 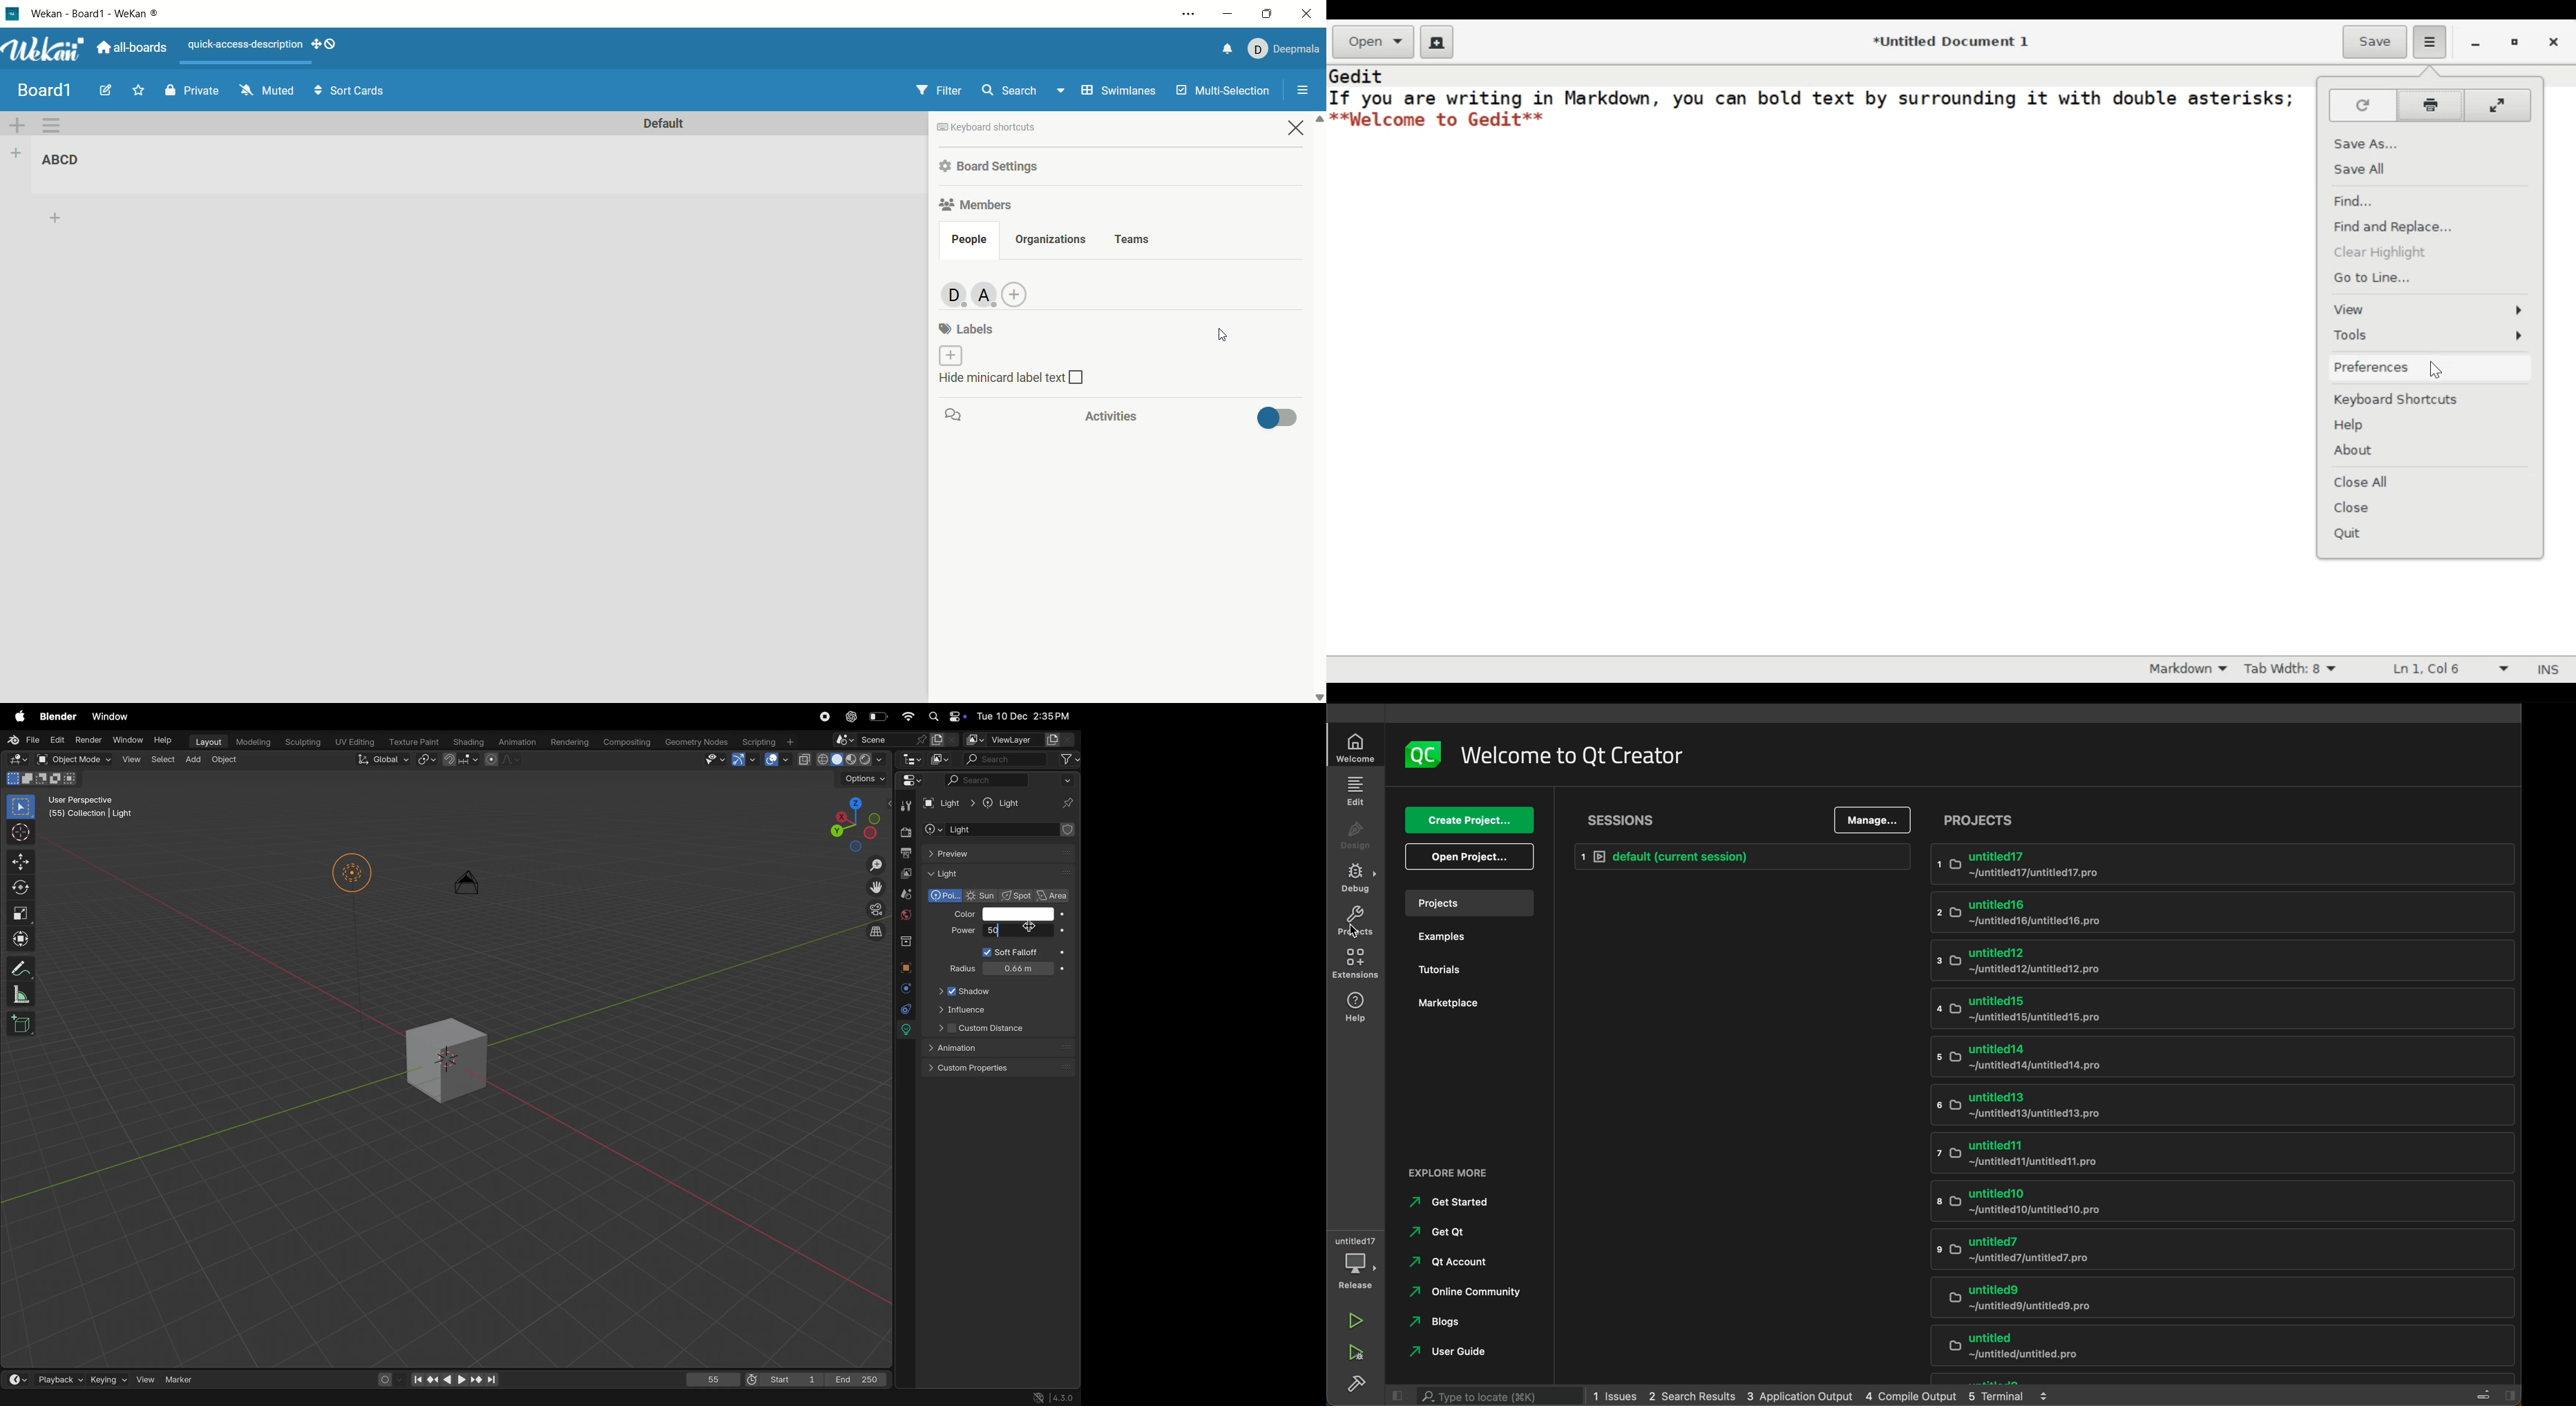 I want to click on transform, so click(x=22, y=941).